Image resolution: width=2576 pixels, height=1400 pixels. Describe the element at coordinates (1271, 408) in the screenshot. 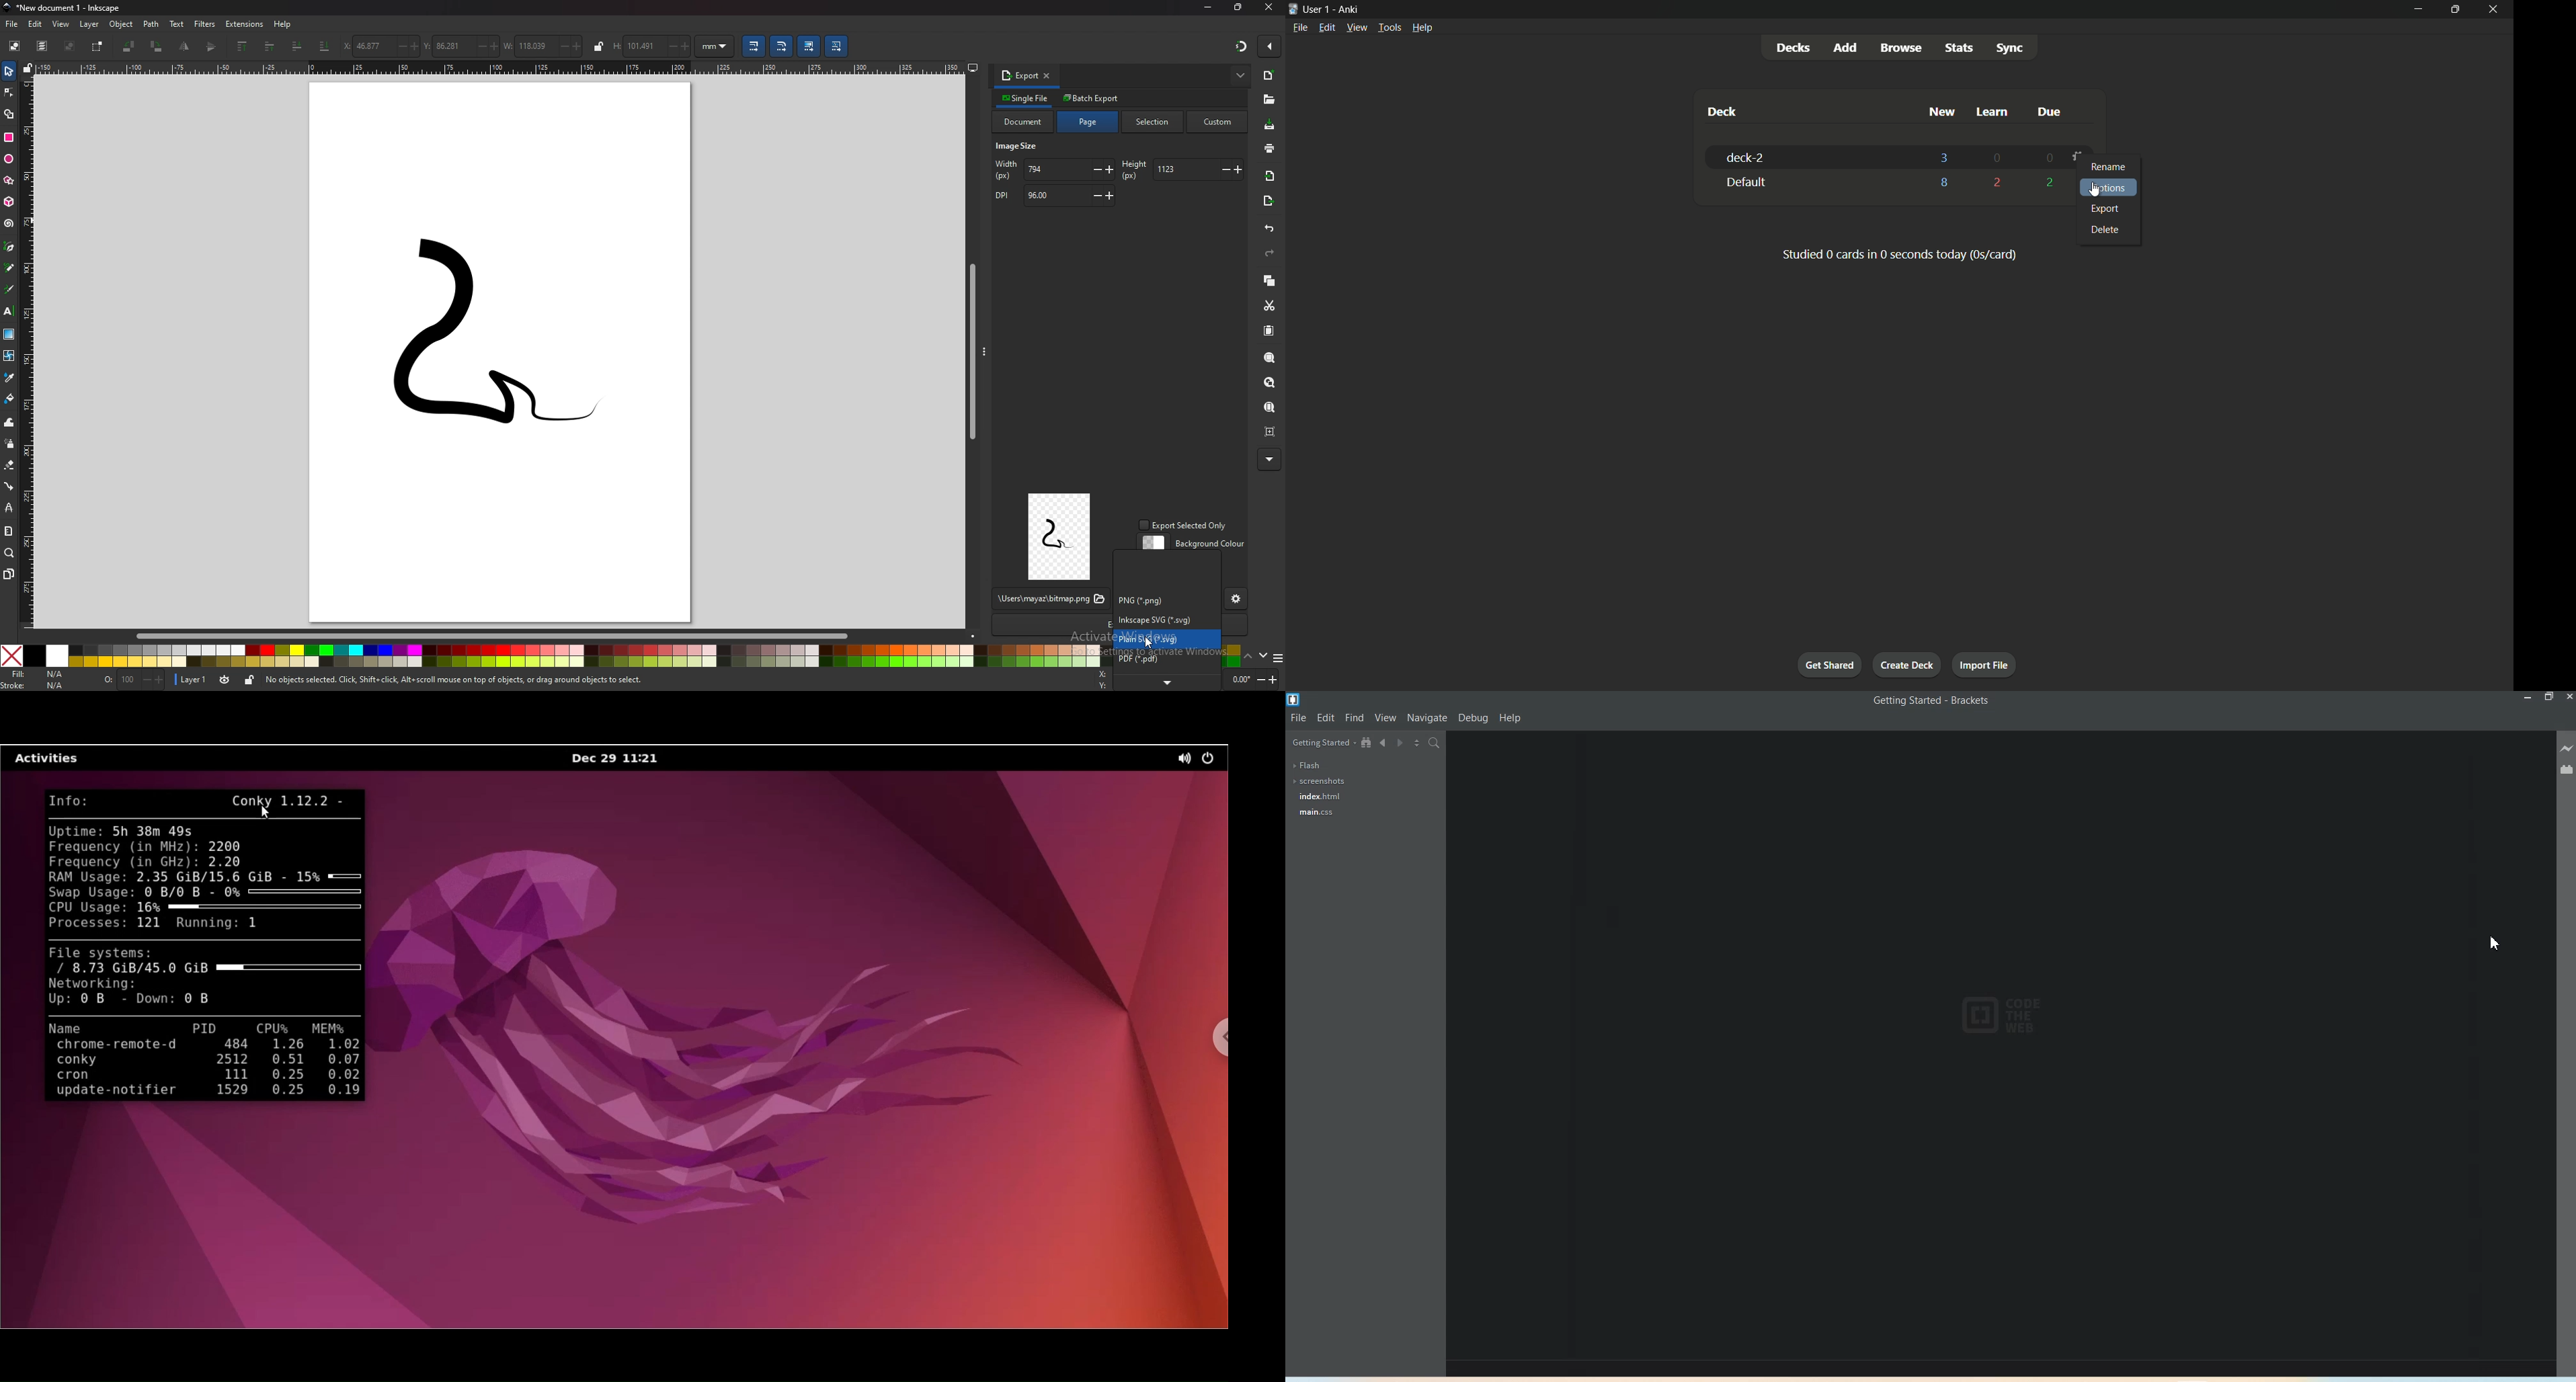

I see `zoom page` at that location.